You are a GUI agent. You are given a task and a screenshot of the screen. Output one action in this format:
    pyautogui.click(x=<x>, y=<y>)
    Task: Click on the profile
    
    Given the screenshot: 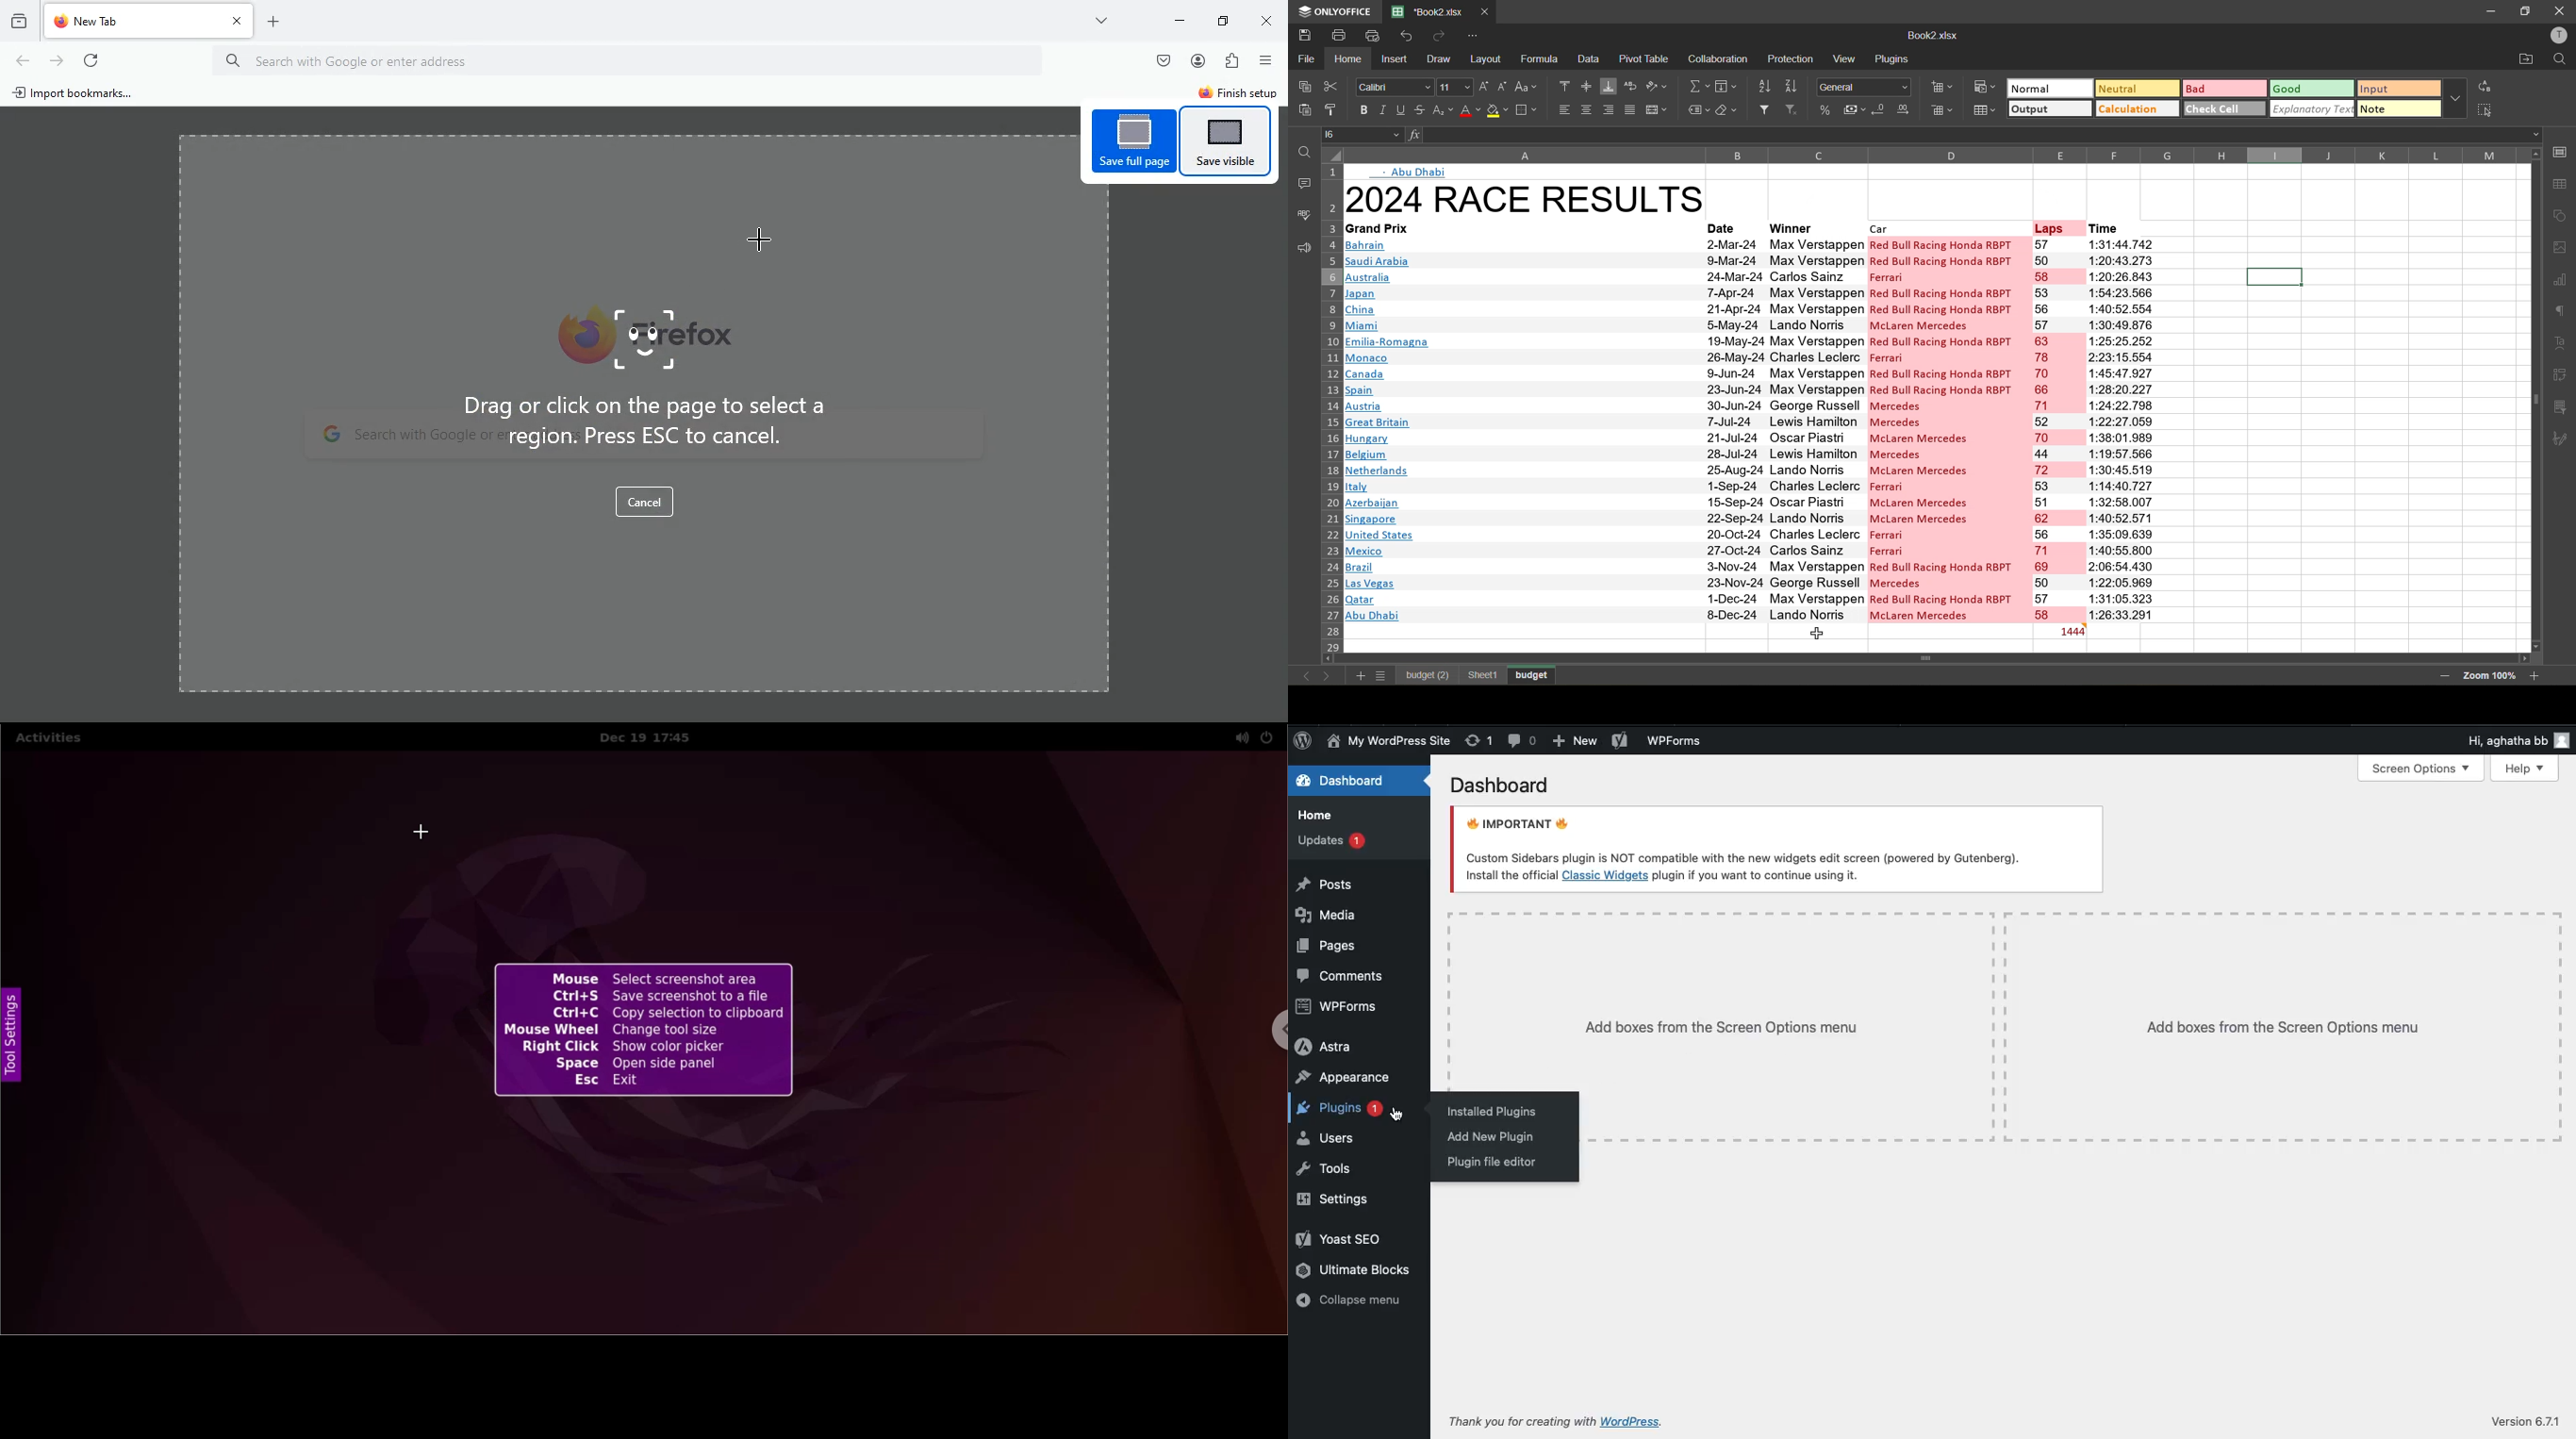 What is the action you would take?
    pyautogui.click(x=2556, y=36)
    